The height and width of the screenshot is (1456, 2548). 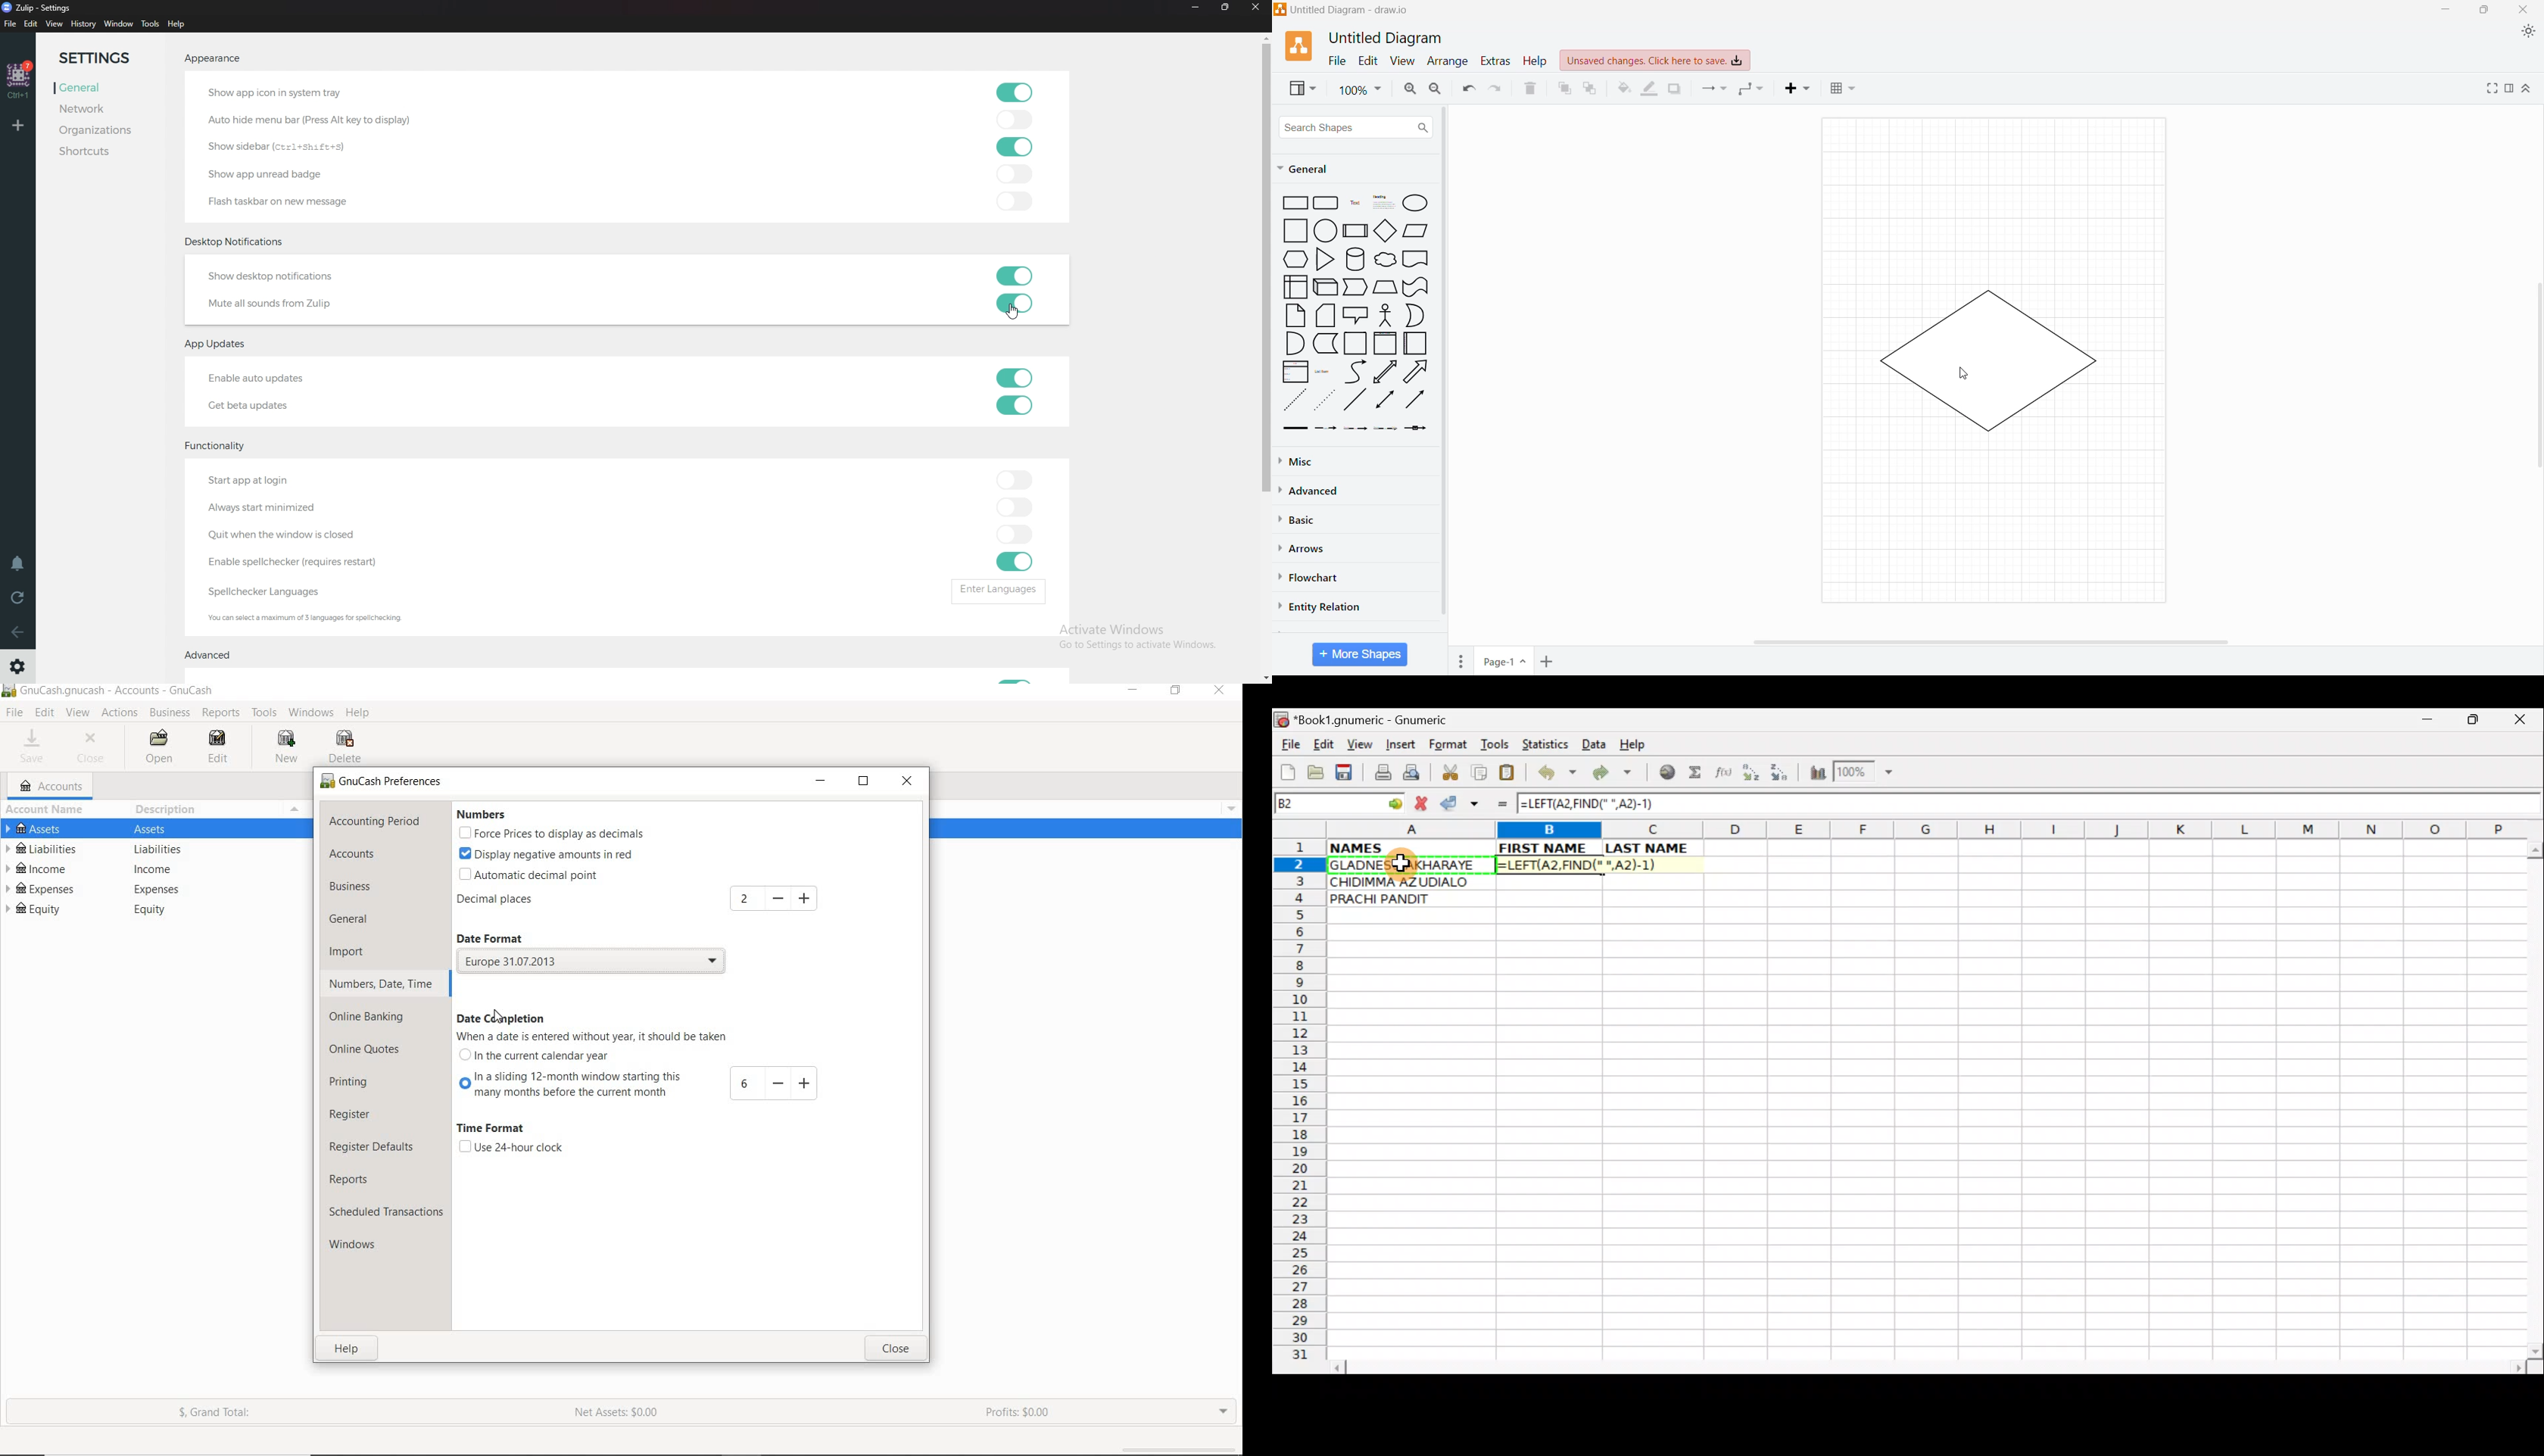 What do you see at coordinates (238, 241) in the screenshot?
I see `Desktop notificationsDesktop notifications` at bounding box center [238, 241].